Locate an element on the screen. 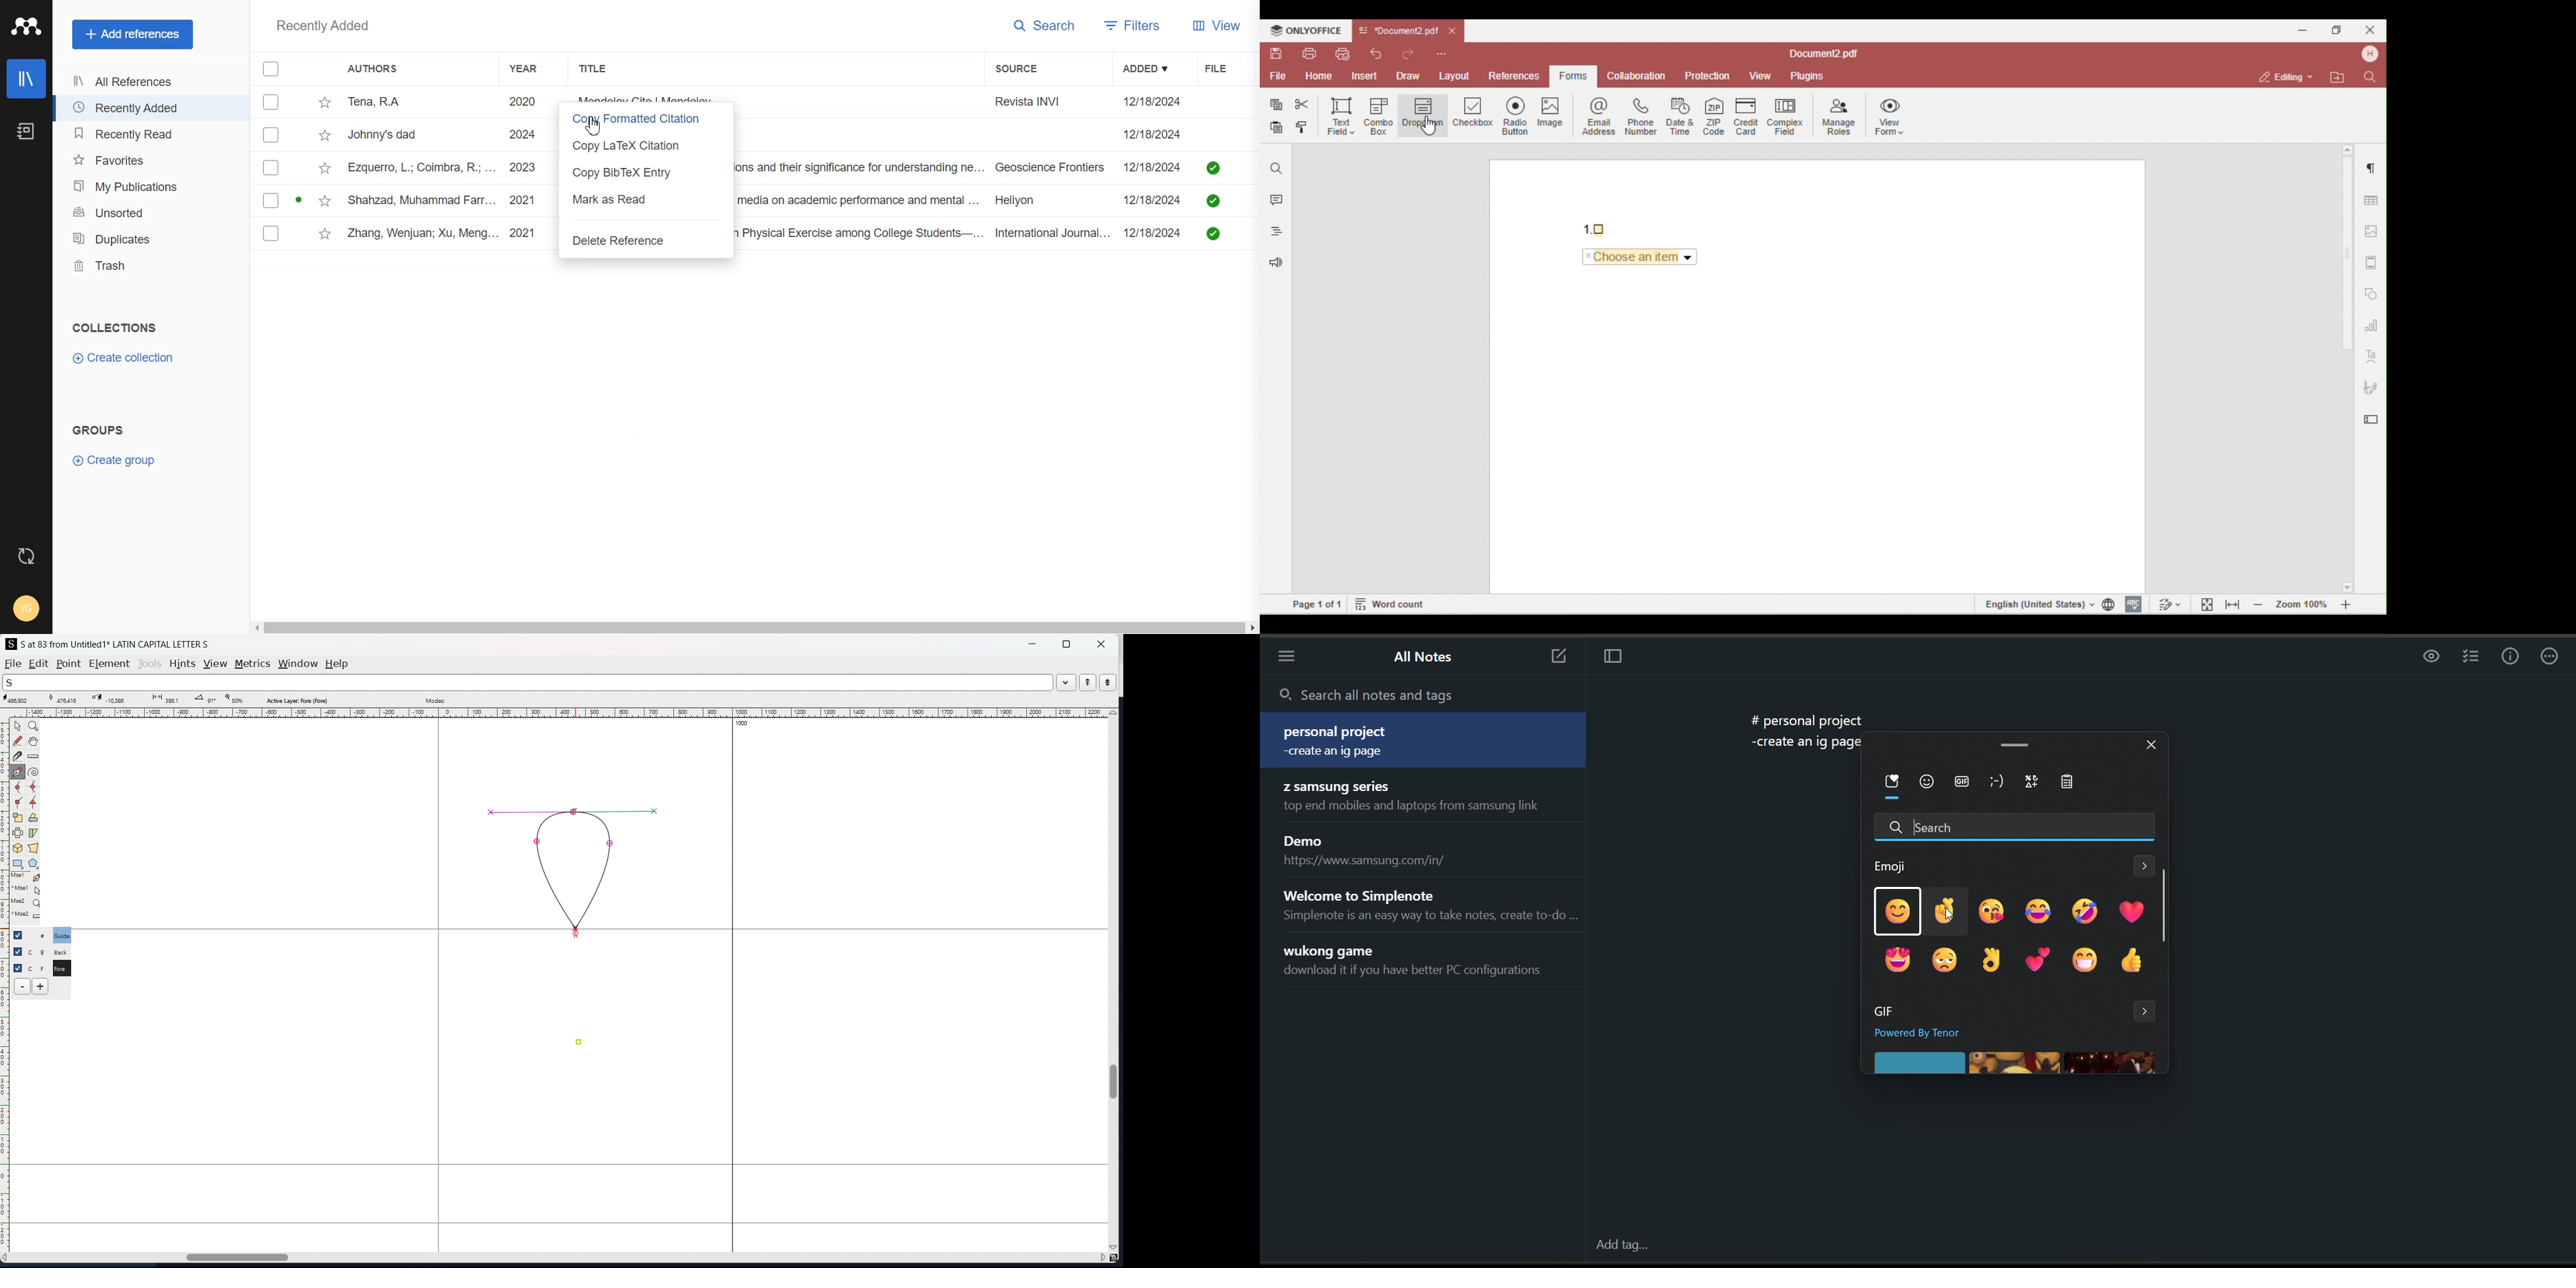 The width and height of the screenshot is (2576, 1288). measure distance, angle between two points is located at coordinates (34, 757).